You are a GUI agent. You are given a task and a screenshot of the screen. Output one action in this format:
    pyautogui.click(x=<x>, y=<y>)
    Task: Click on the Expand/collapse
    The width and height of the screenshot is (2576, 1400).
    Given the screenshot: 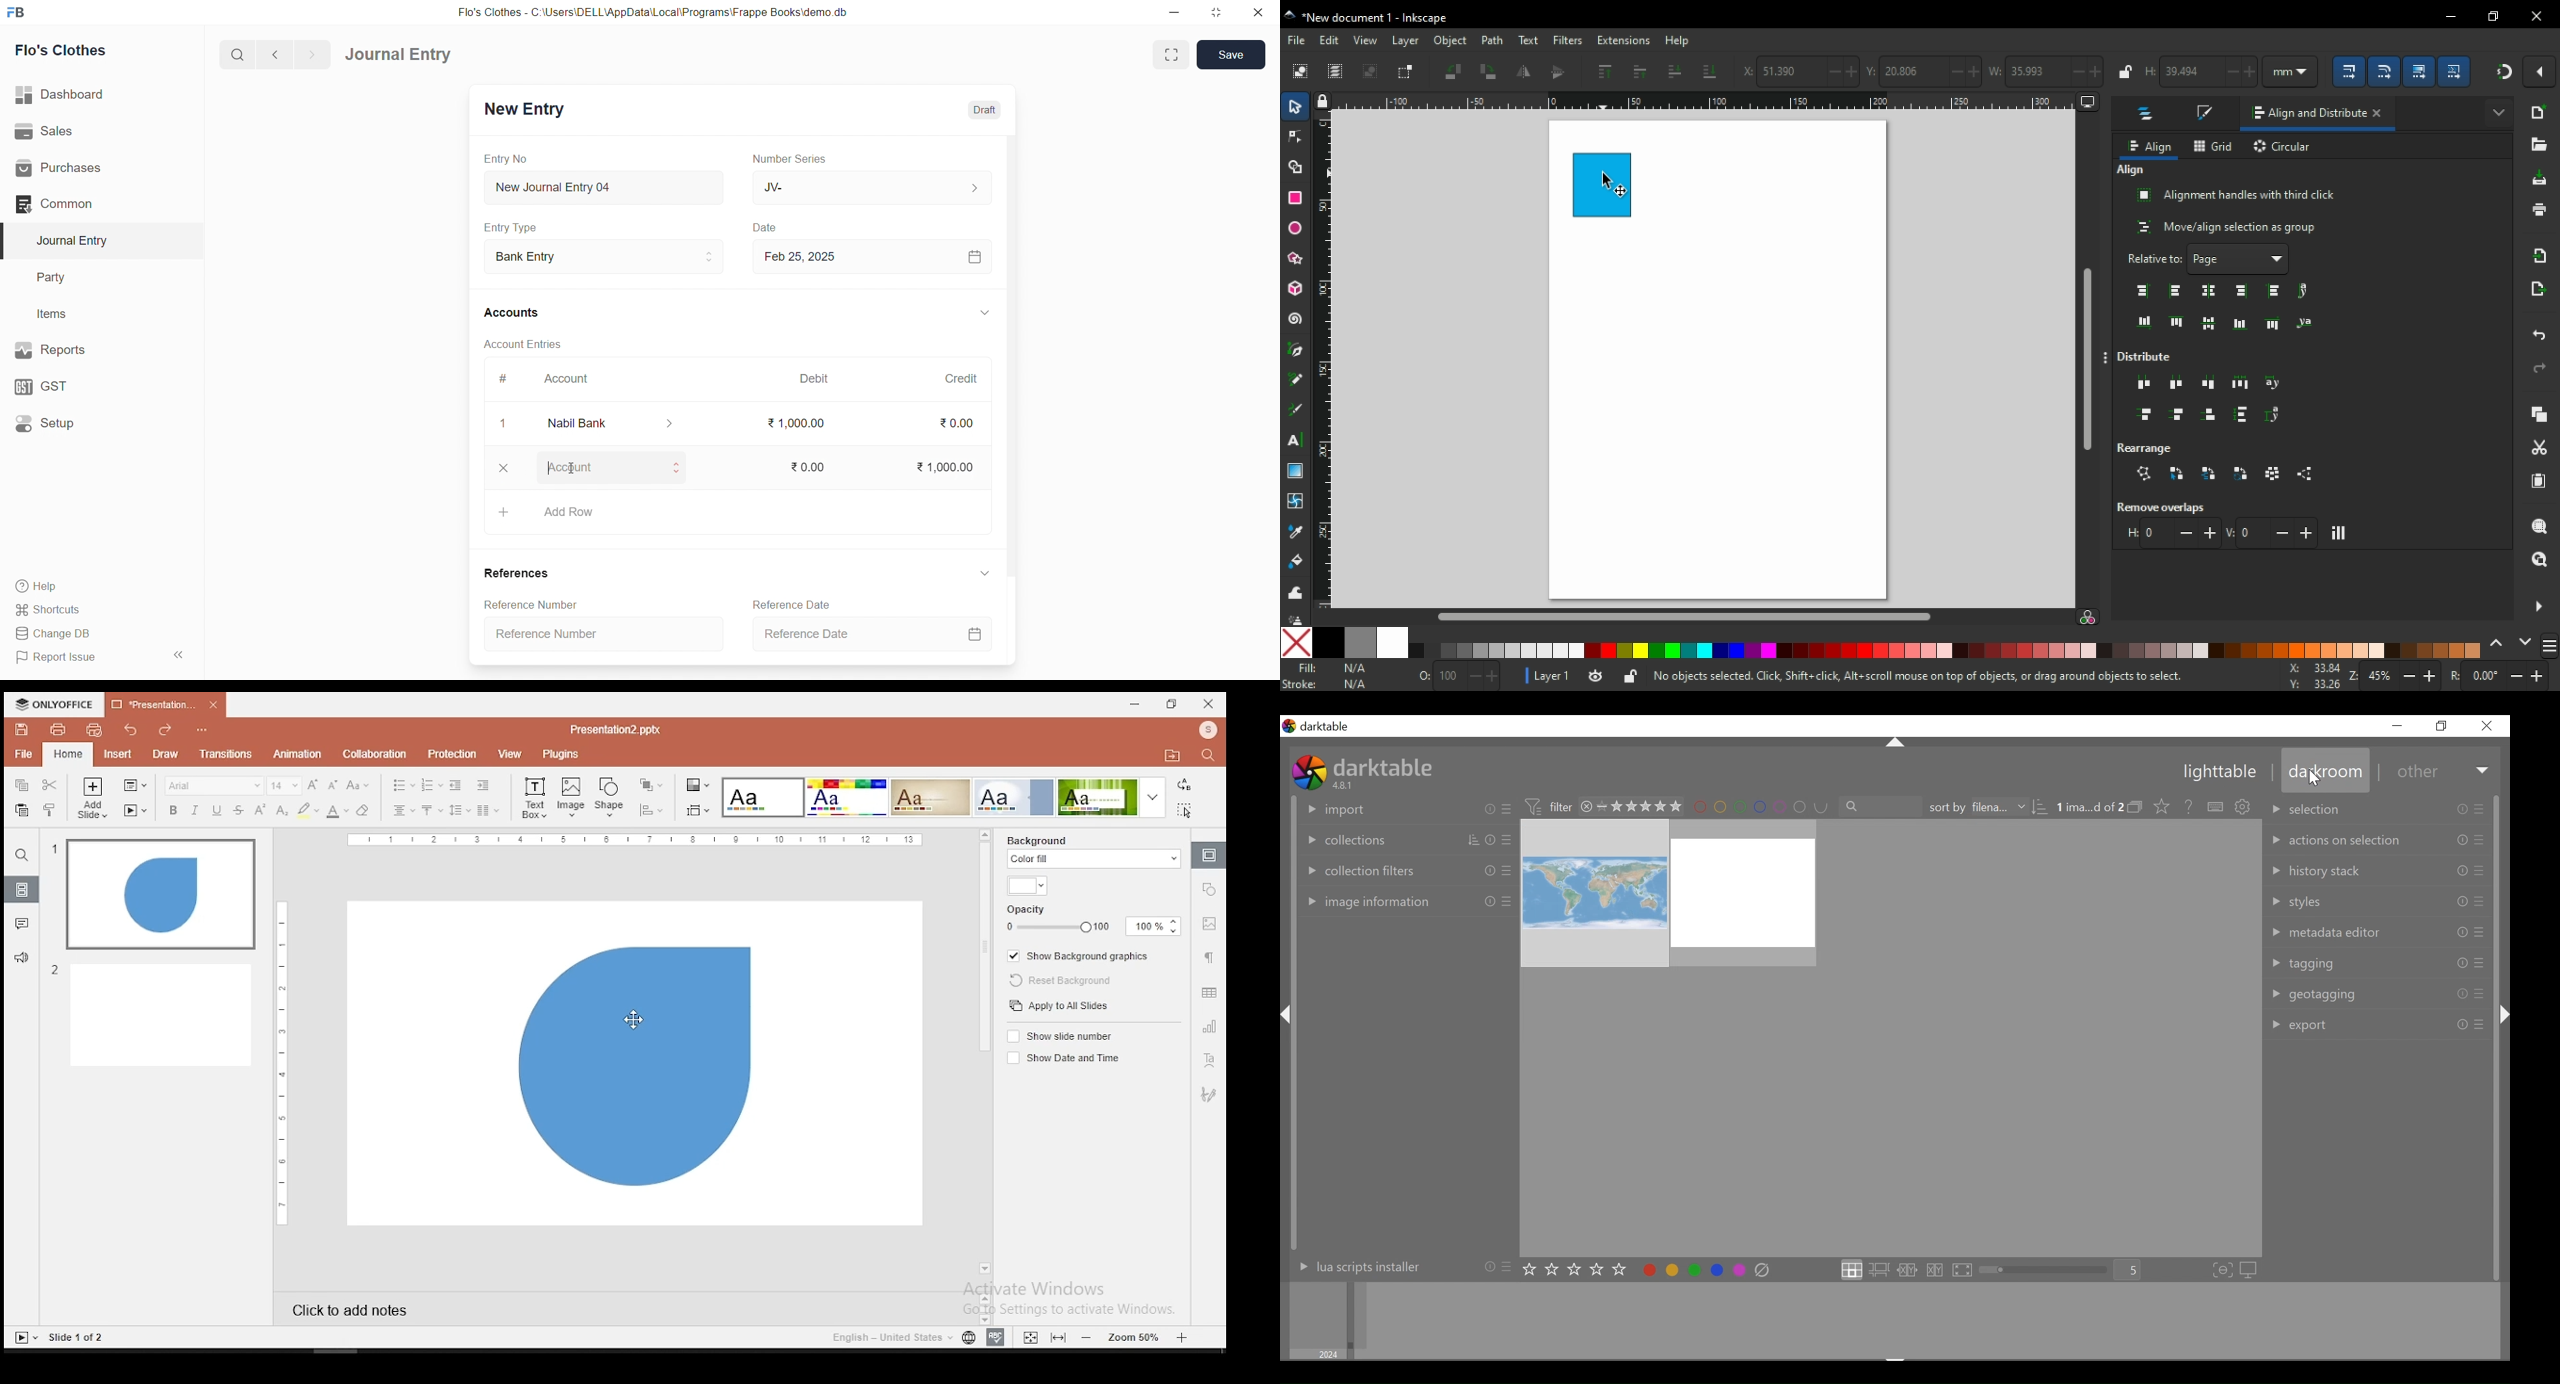 What is the action you would take?
    pyautogui.click(x=979, y=573)
    